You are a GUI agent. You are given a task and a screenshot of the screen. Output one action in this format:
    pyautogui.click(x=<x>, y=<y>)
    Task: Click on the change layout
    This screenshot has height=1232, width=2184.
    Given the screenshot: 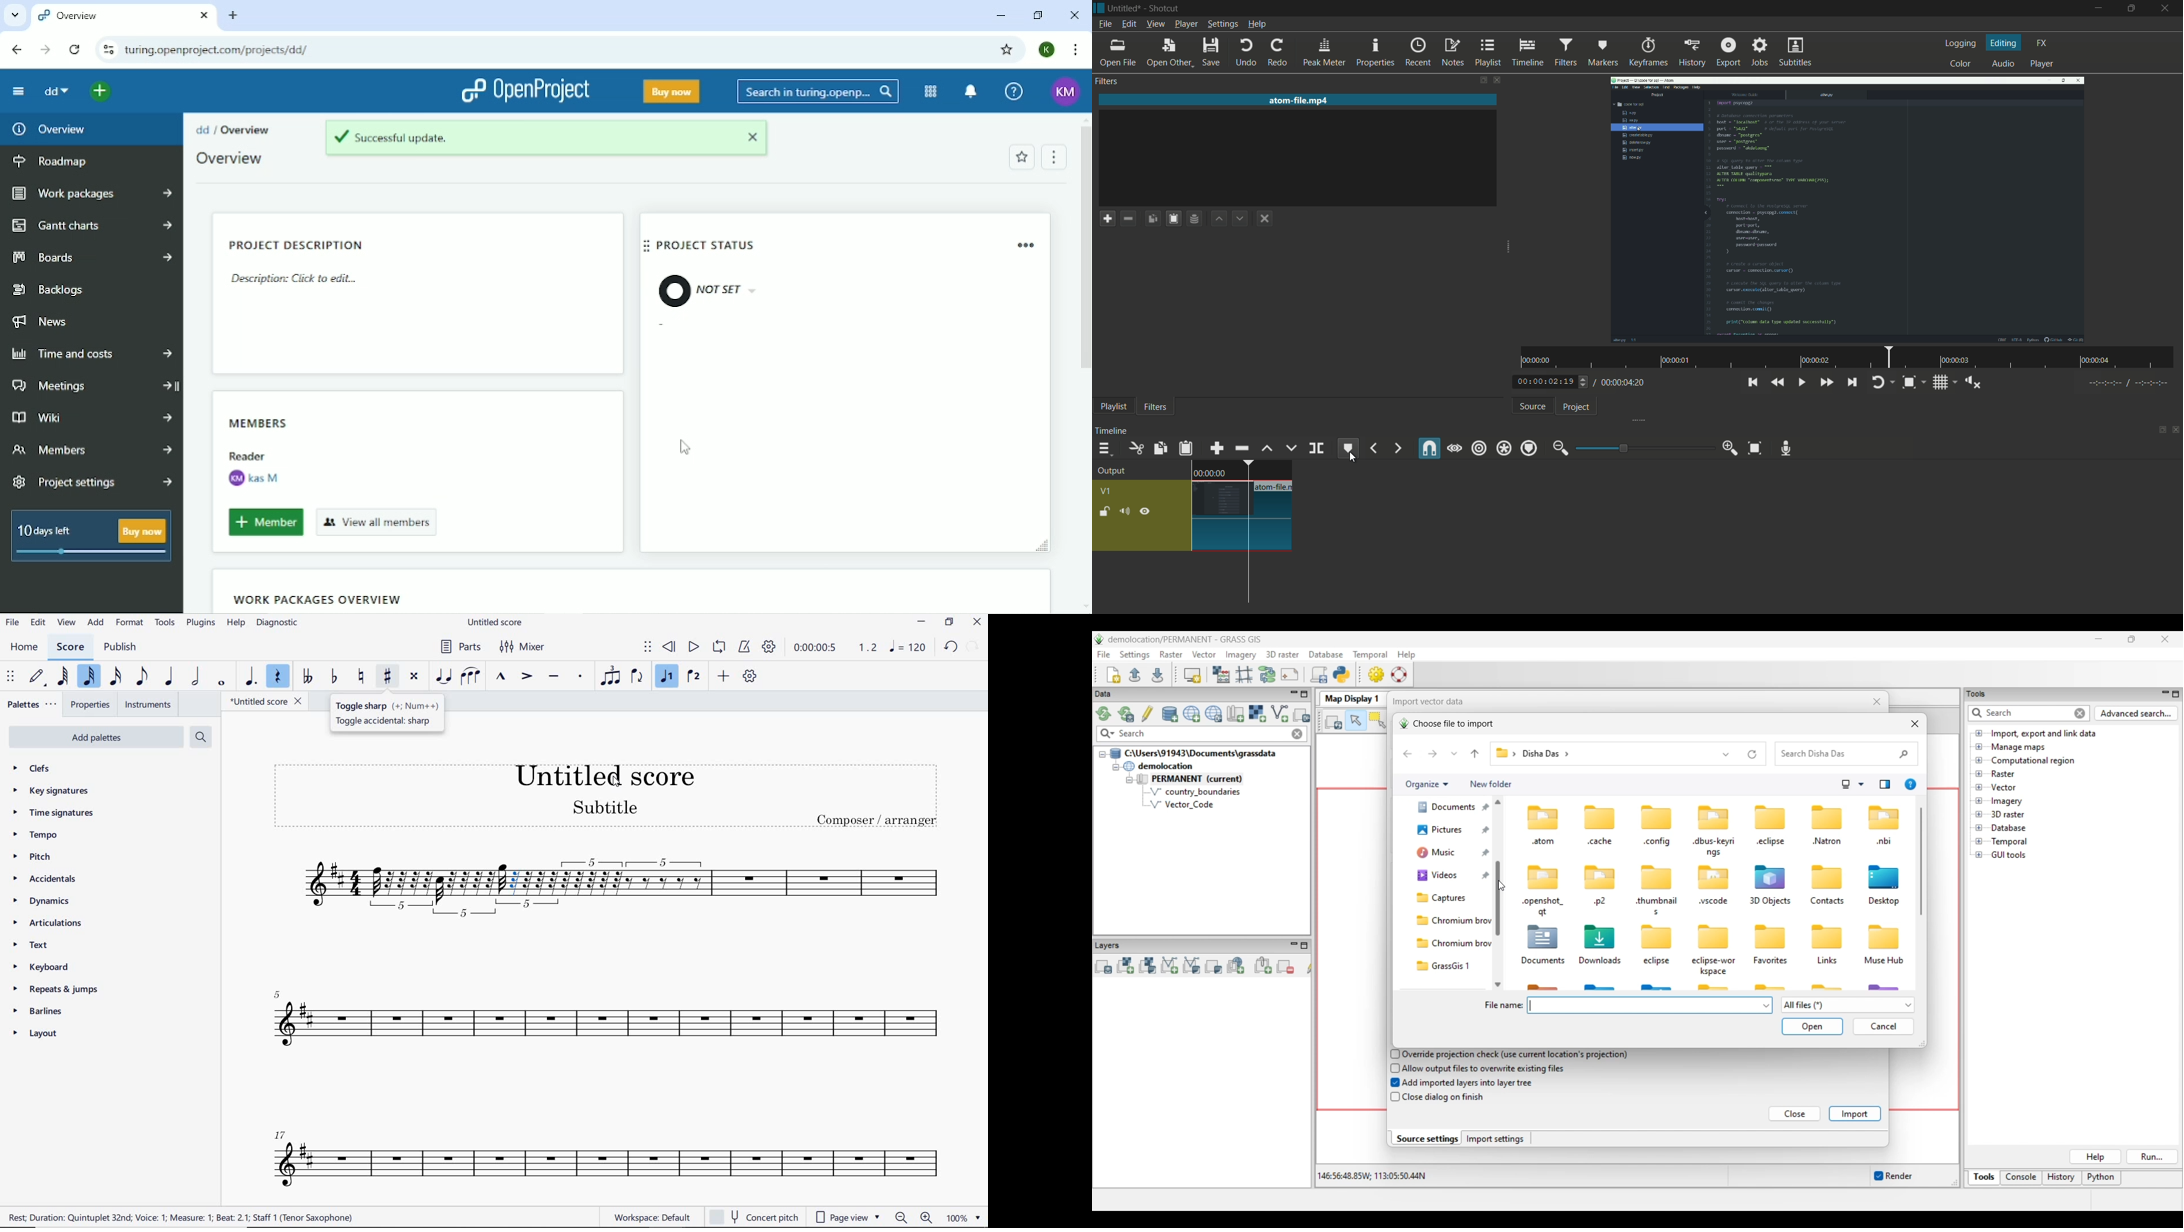 What is the action you would take?
    pyautogui.click(x=2159, y=429)
    